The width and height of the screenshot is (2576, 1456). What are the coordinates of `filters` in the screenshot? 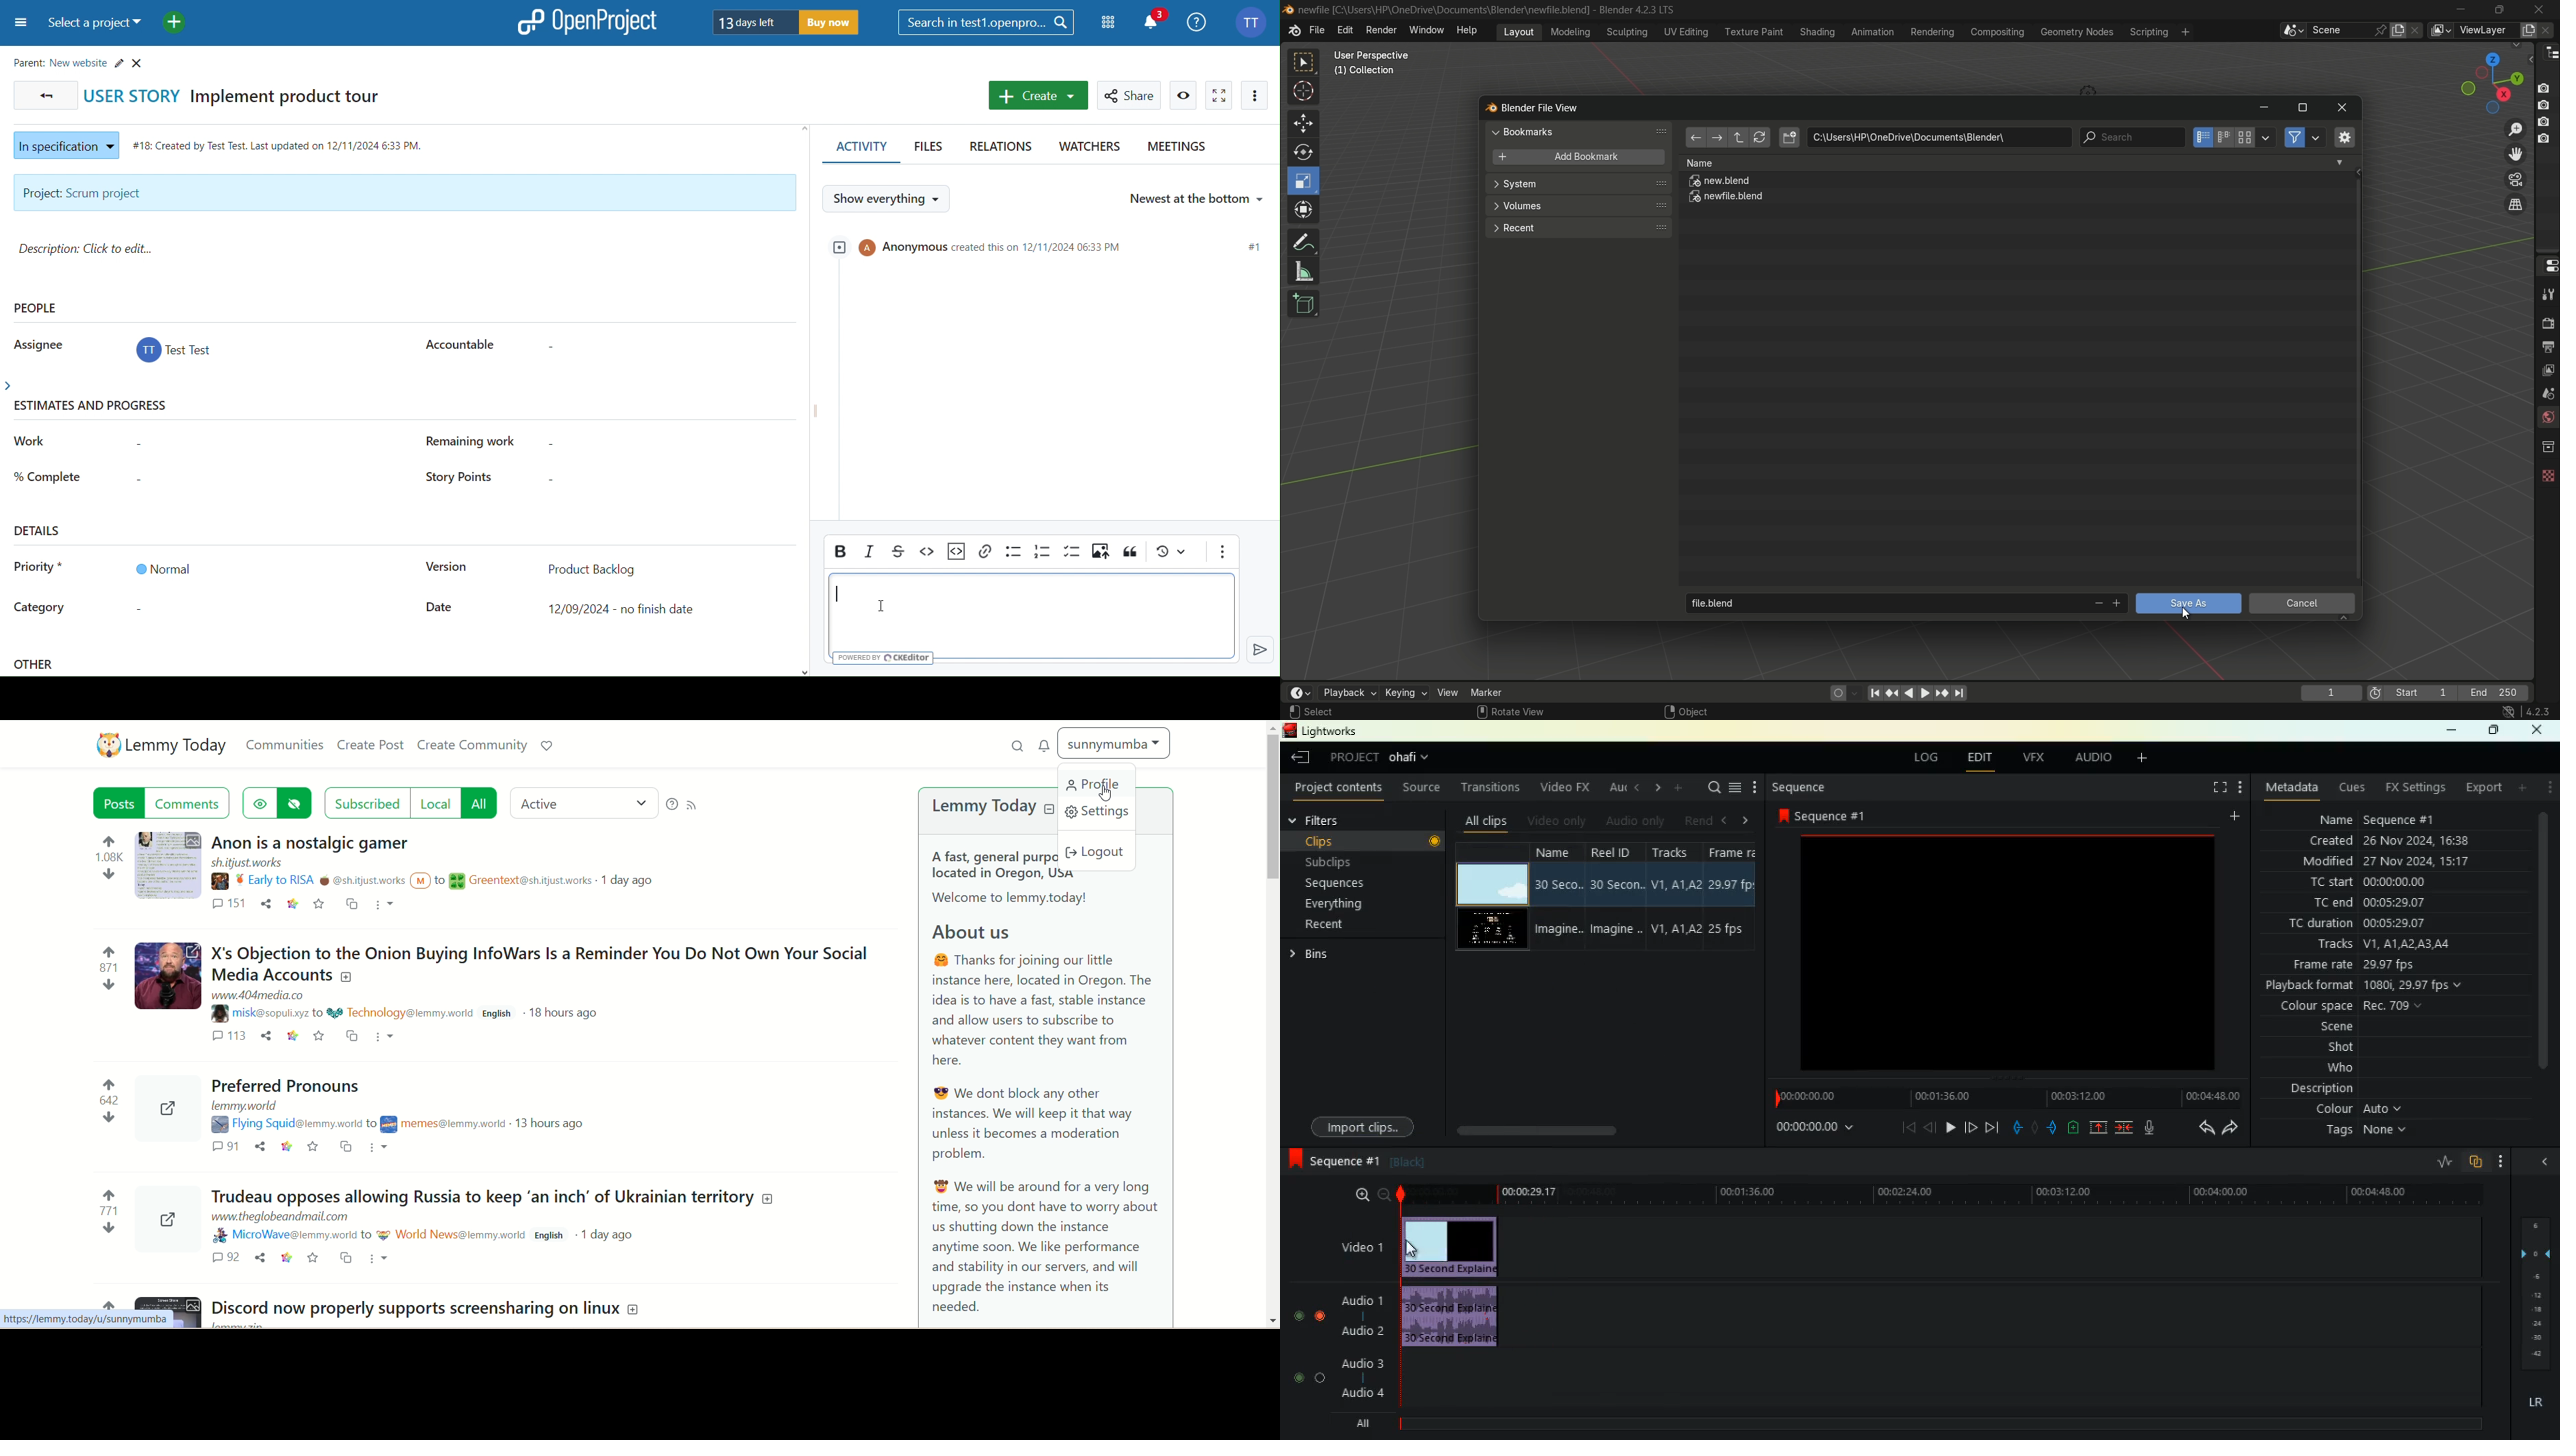 It's located at (1337, 819).